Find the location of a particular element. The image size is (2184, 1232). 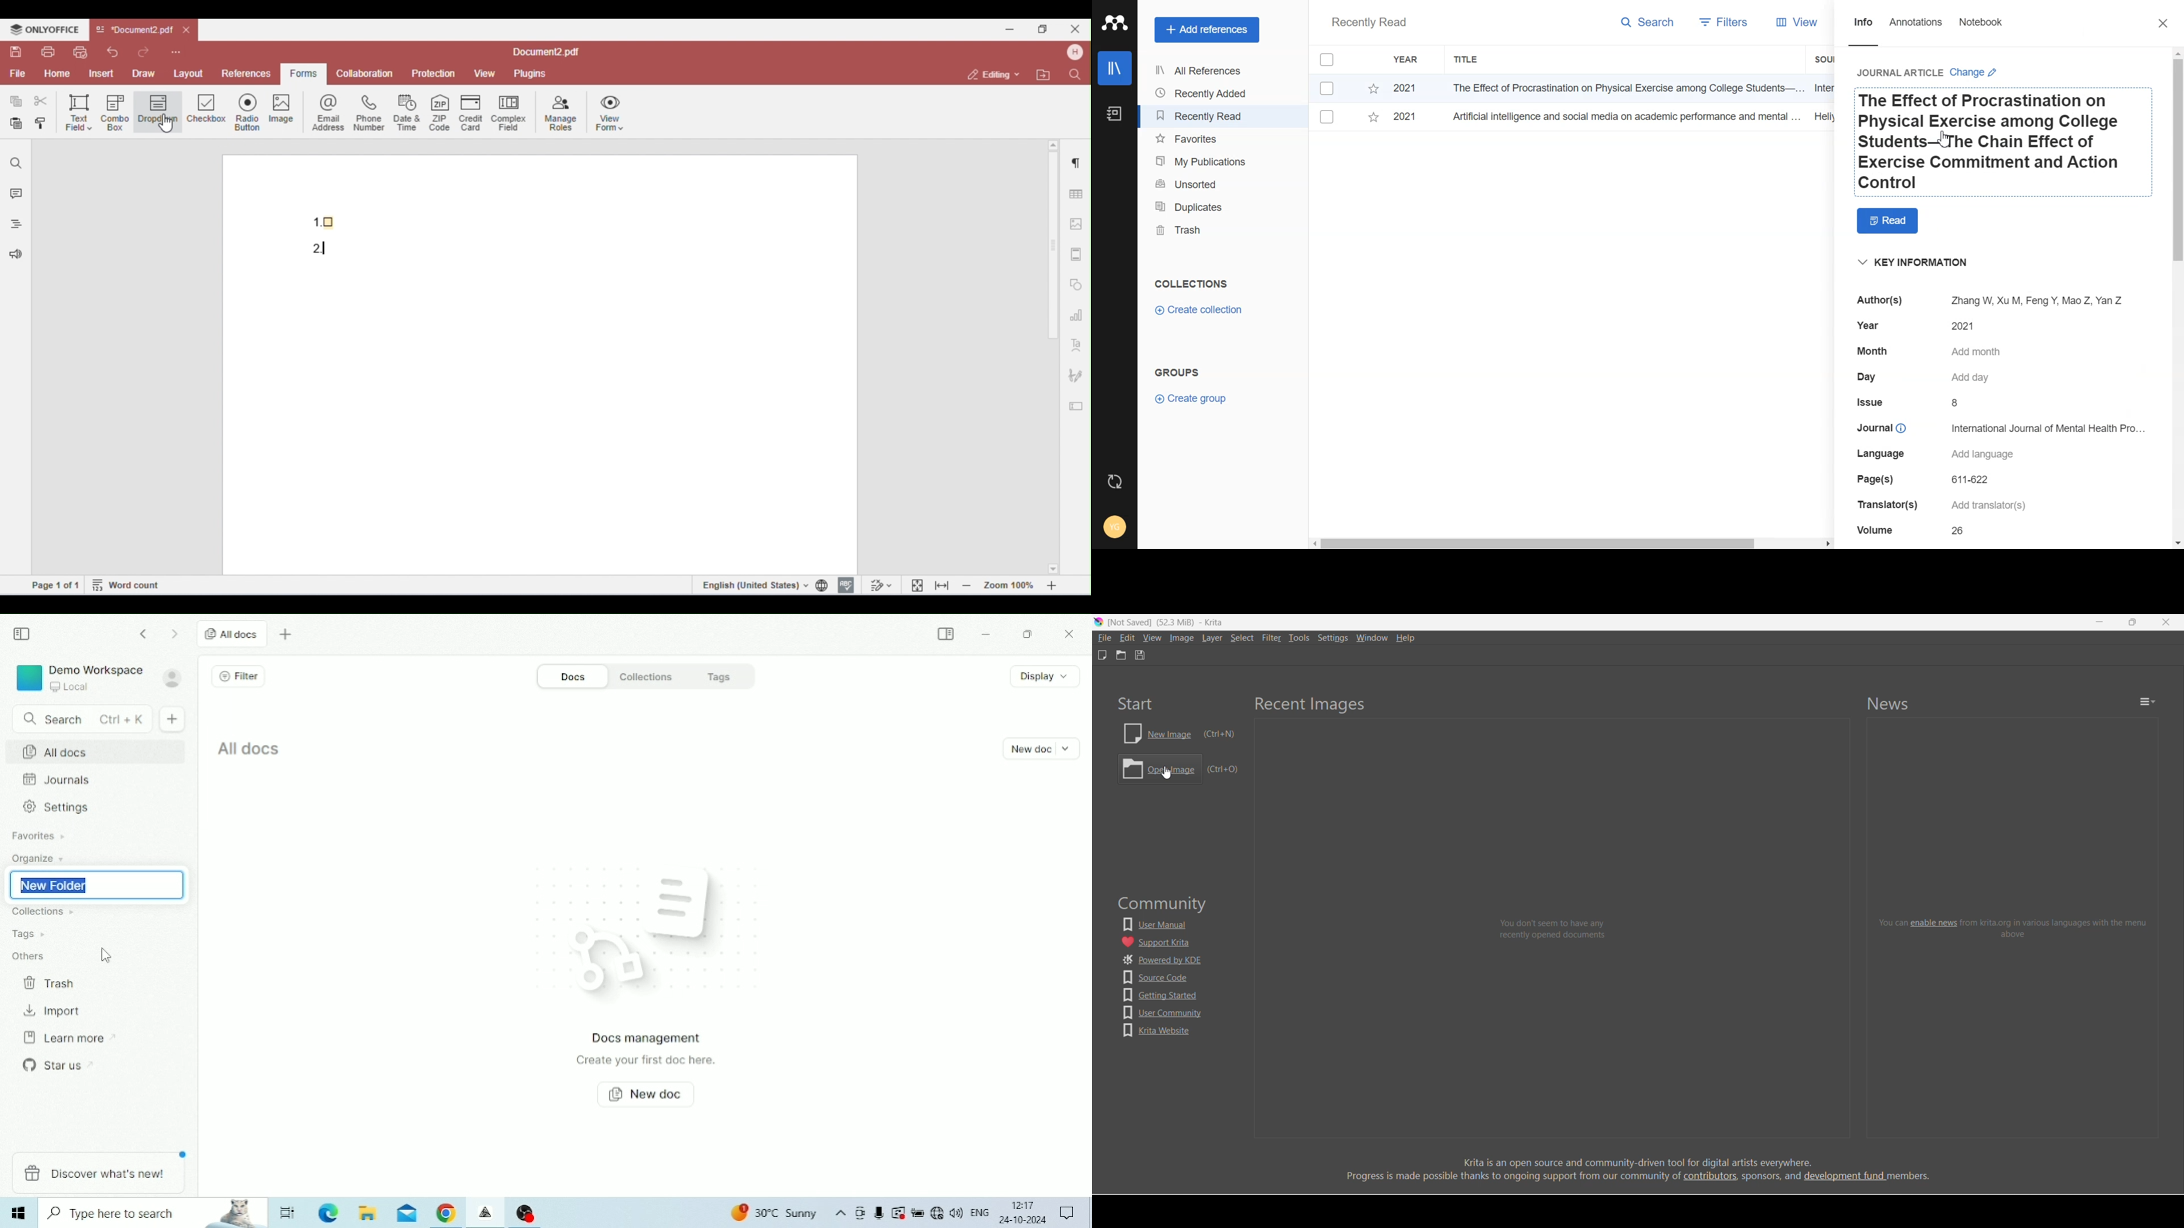

help is located at coordinates (1407, 638).